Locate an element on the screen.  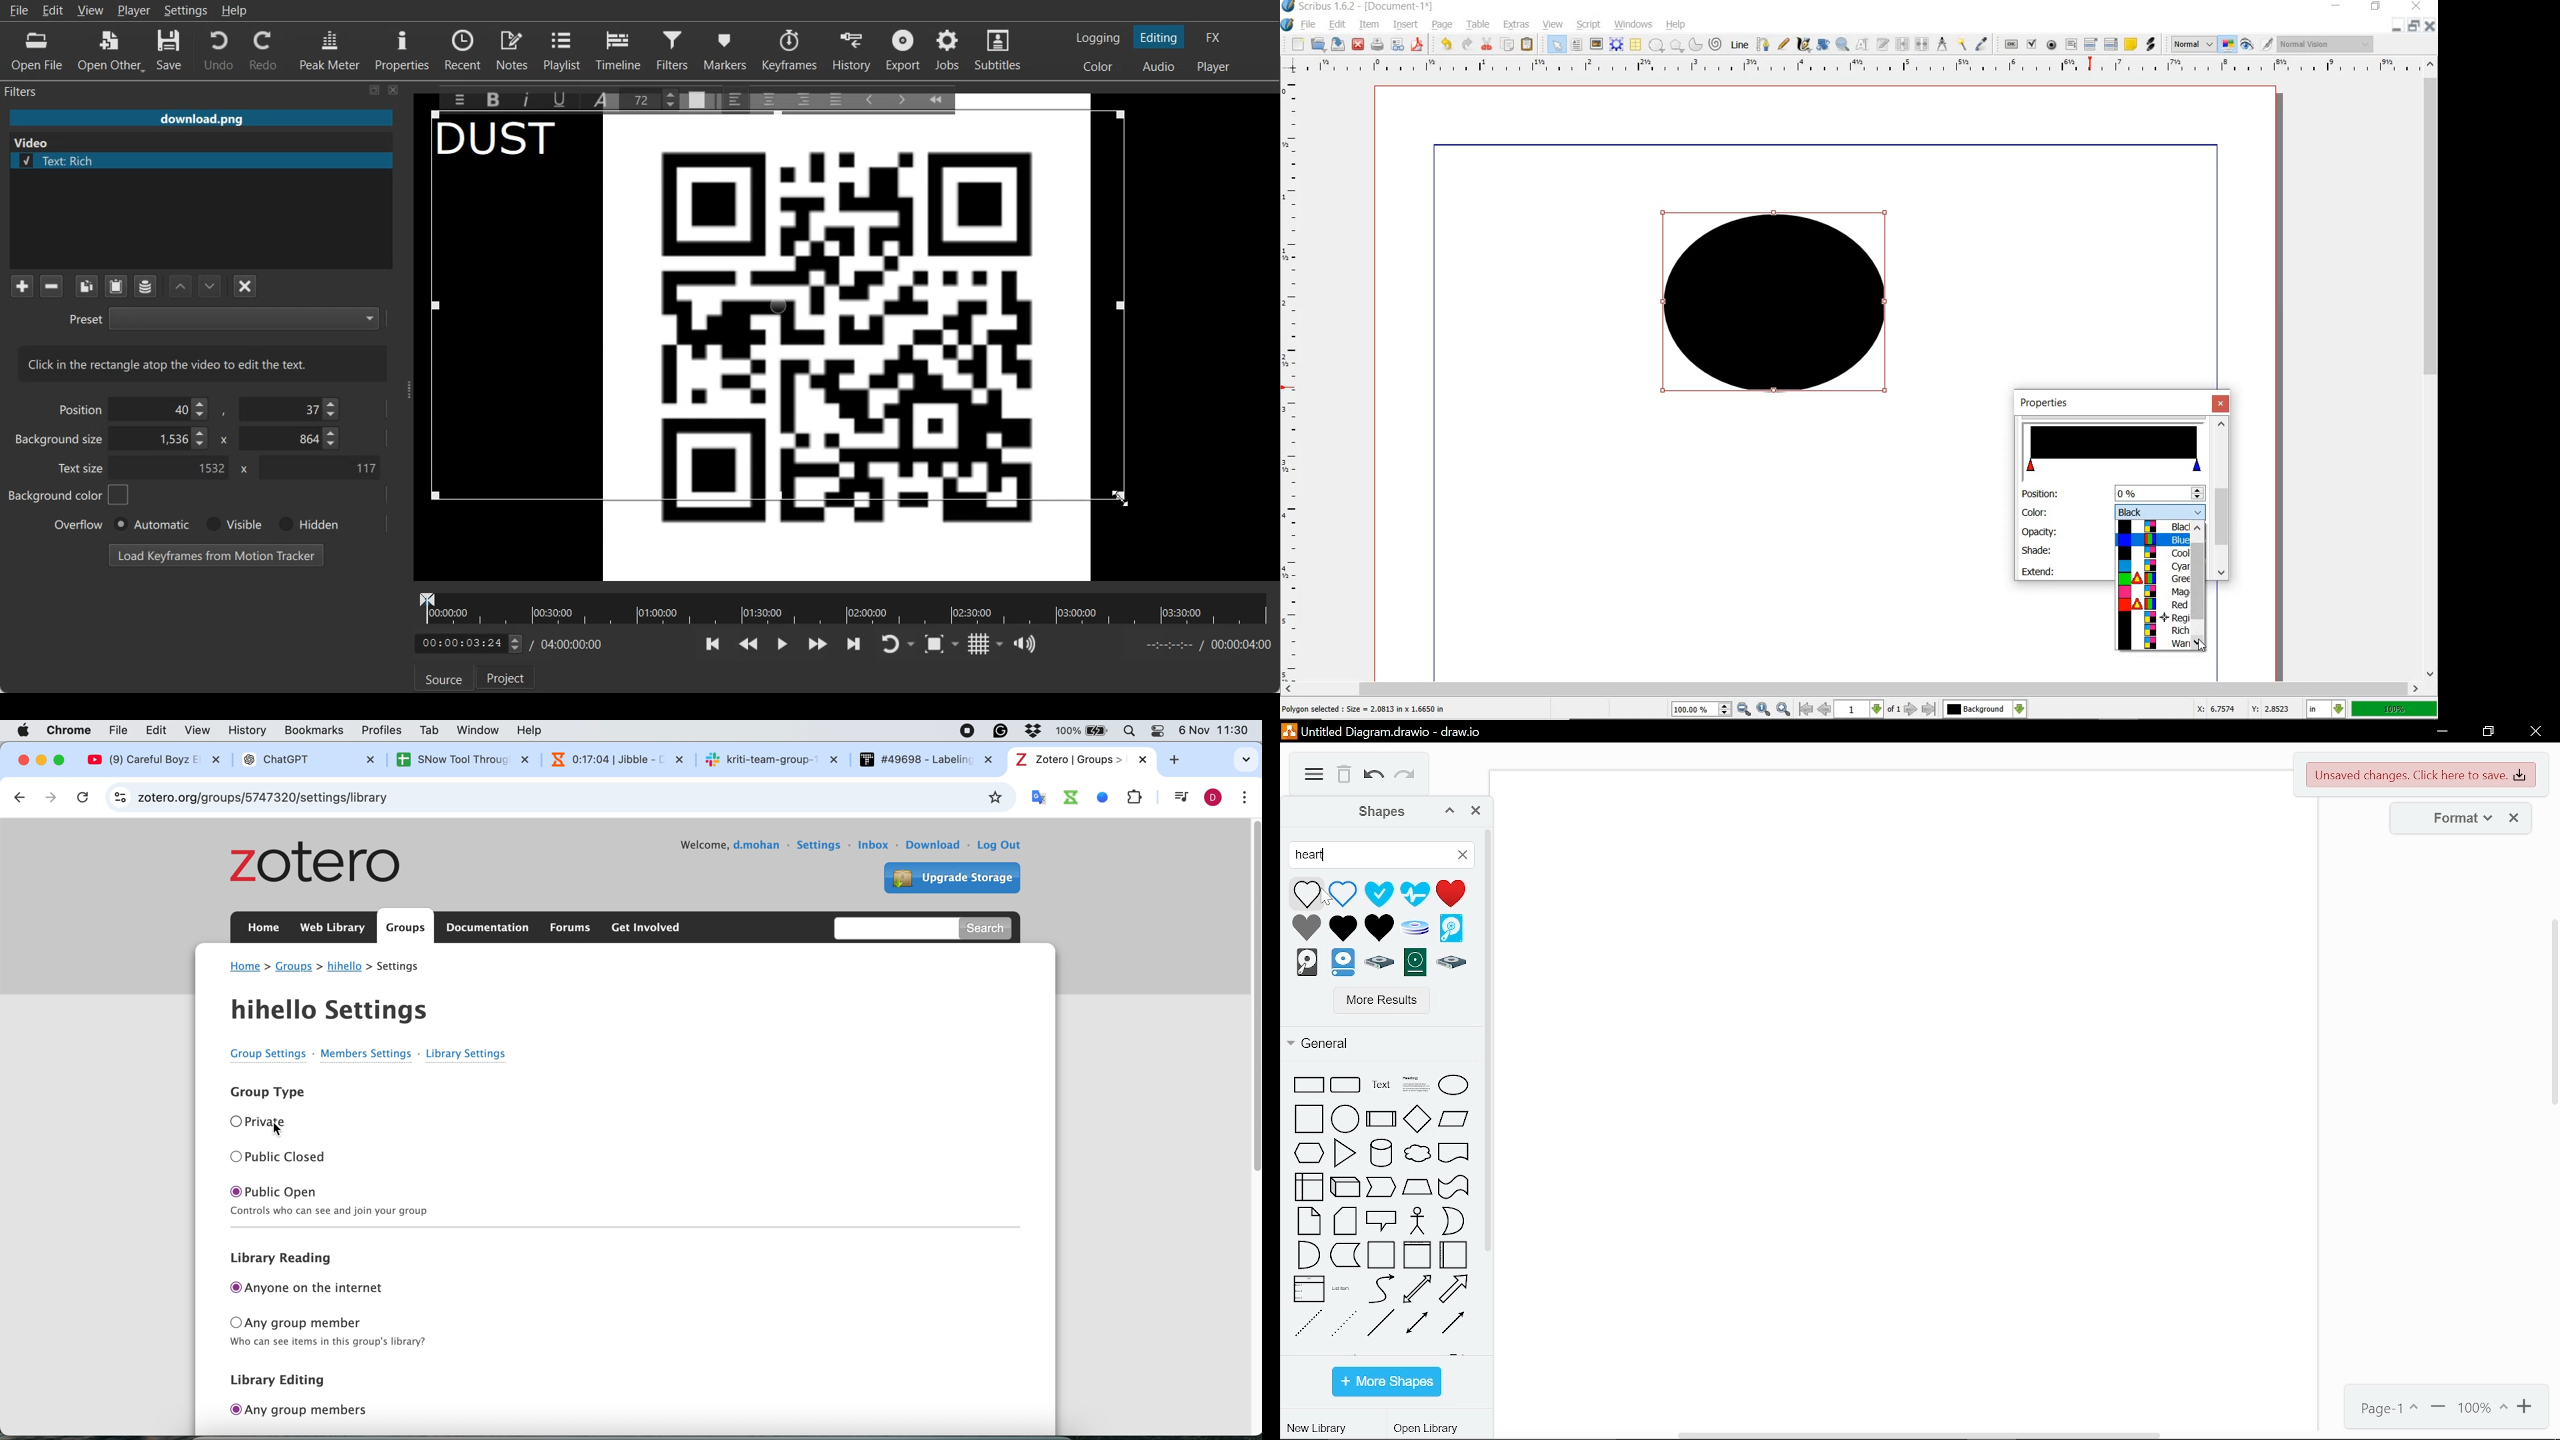
coordinates is located at coordinates (2242, 709).